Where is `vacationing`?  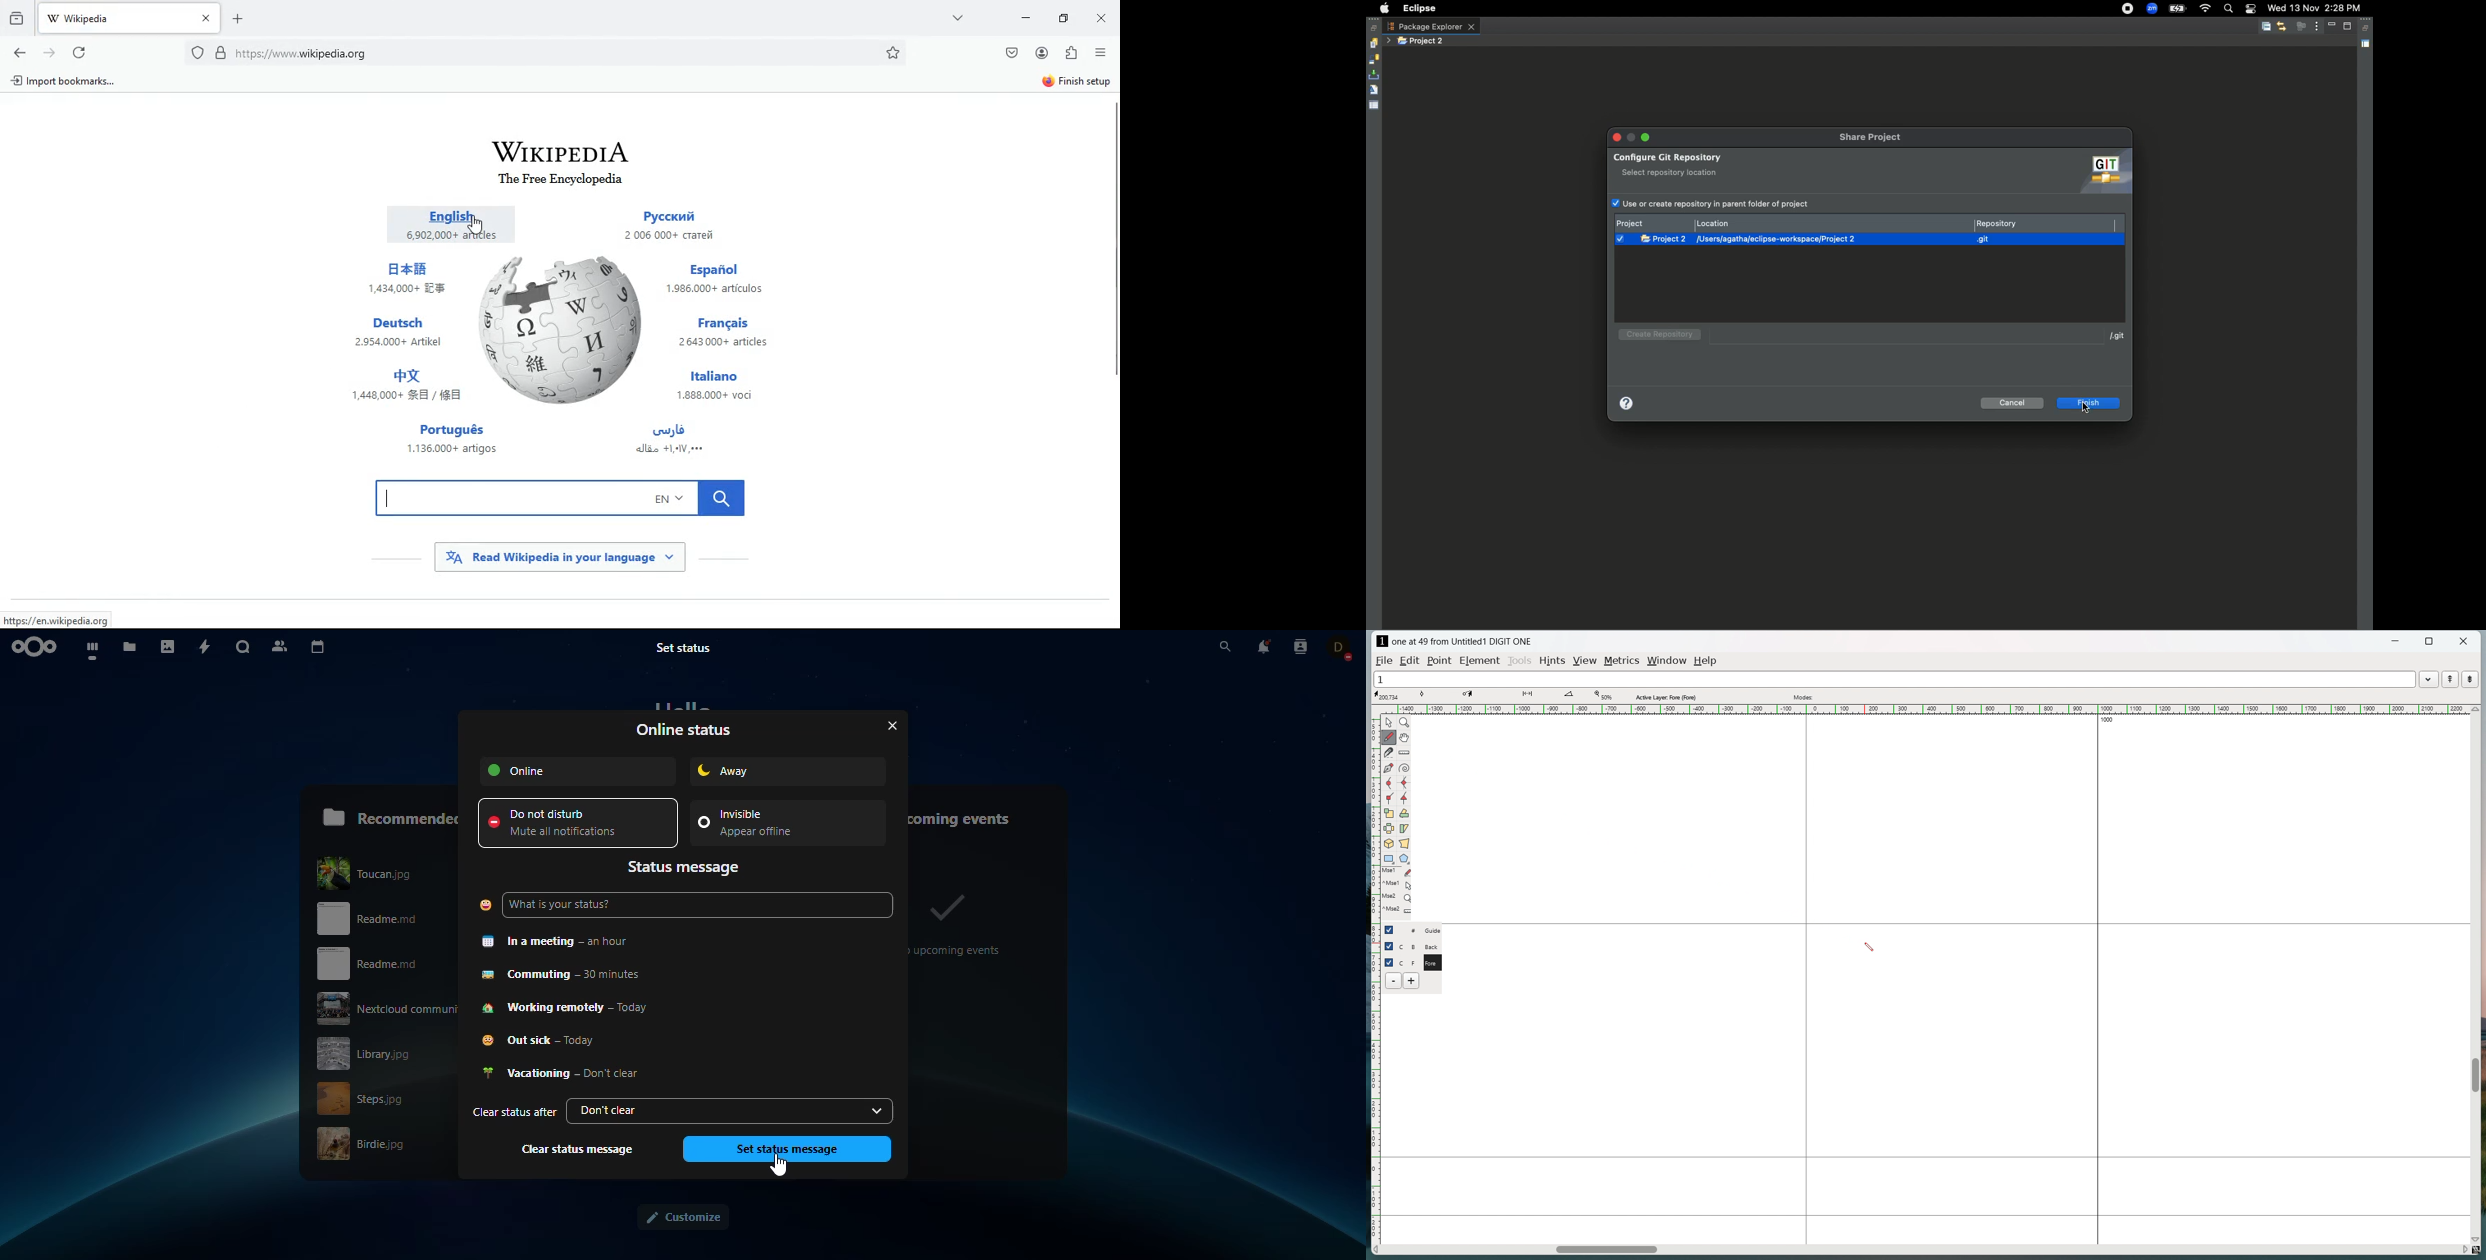
vacationing is located at coordinates (564, 1074).